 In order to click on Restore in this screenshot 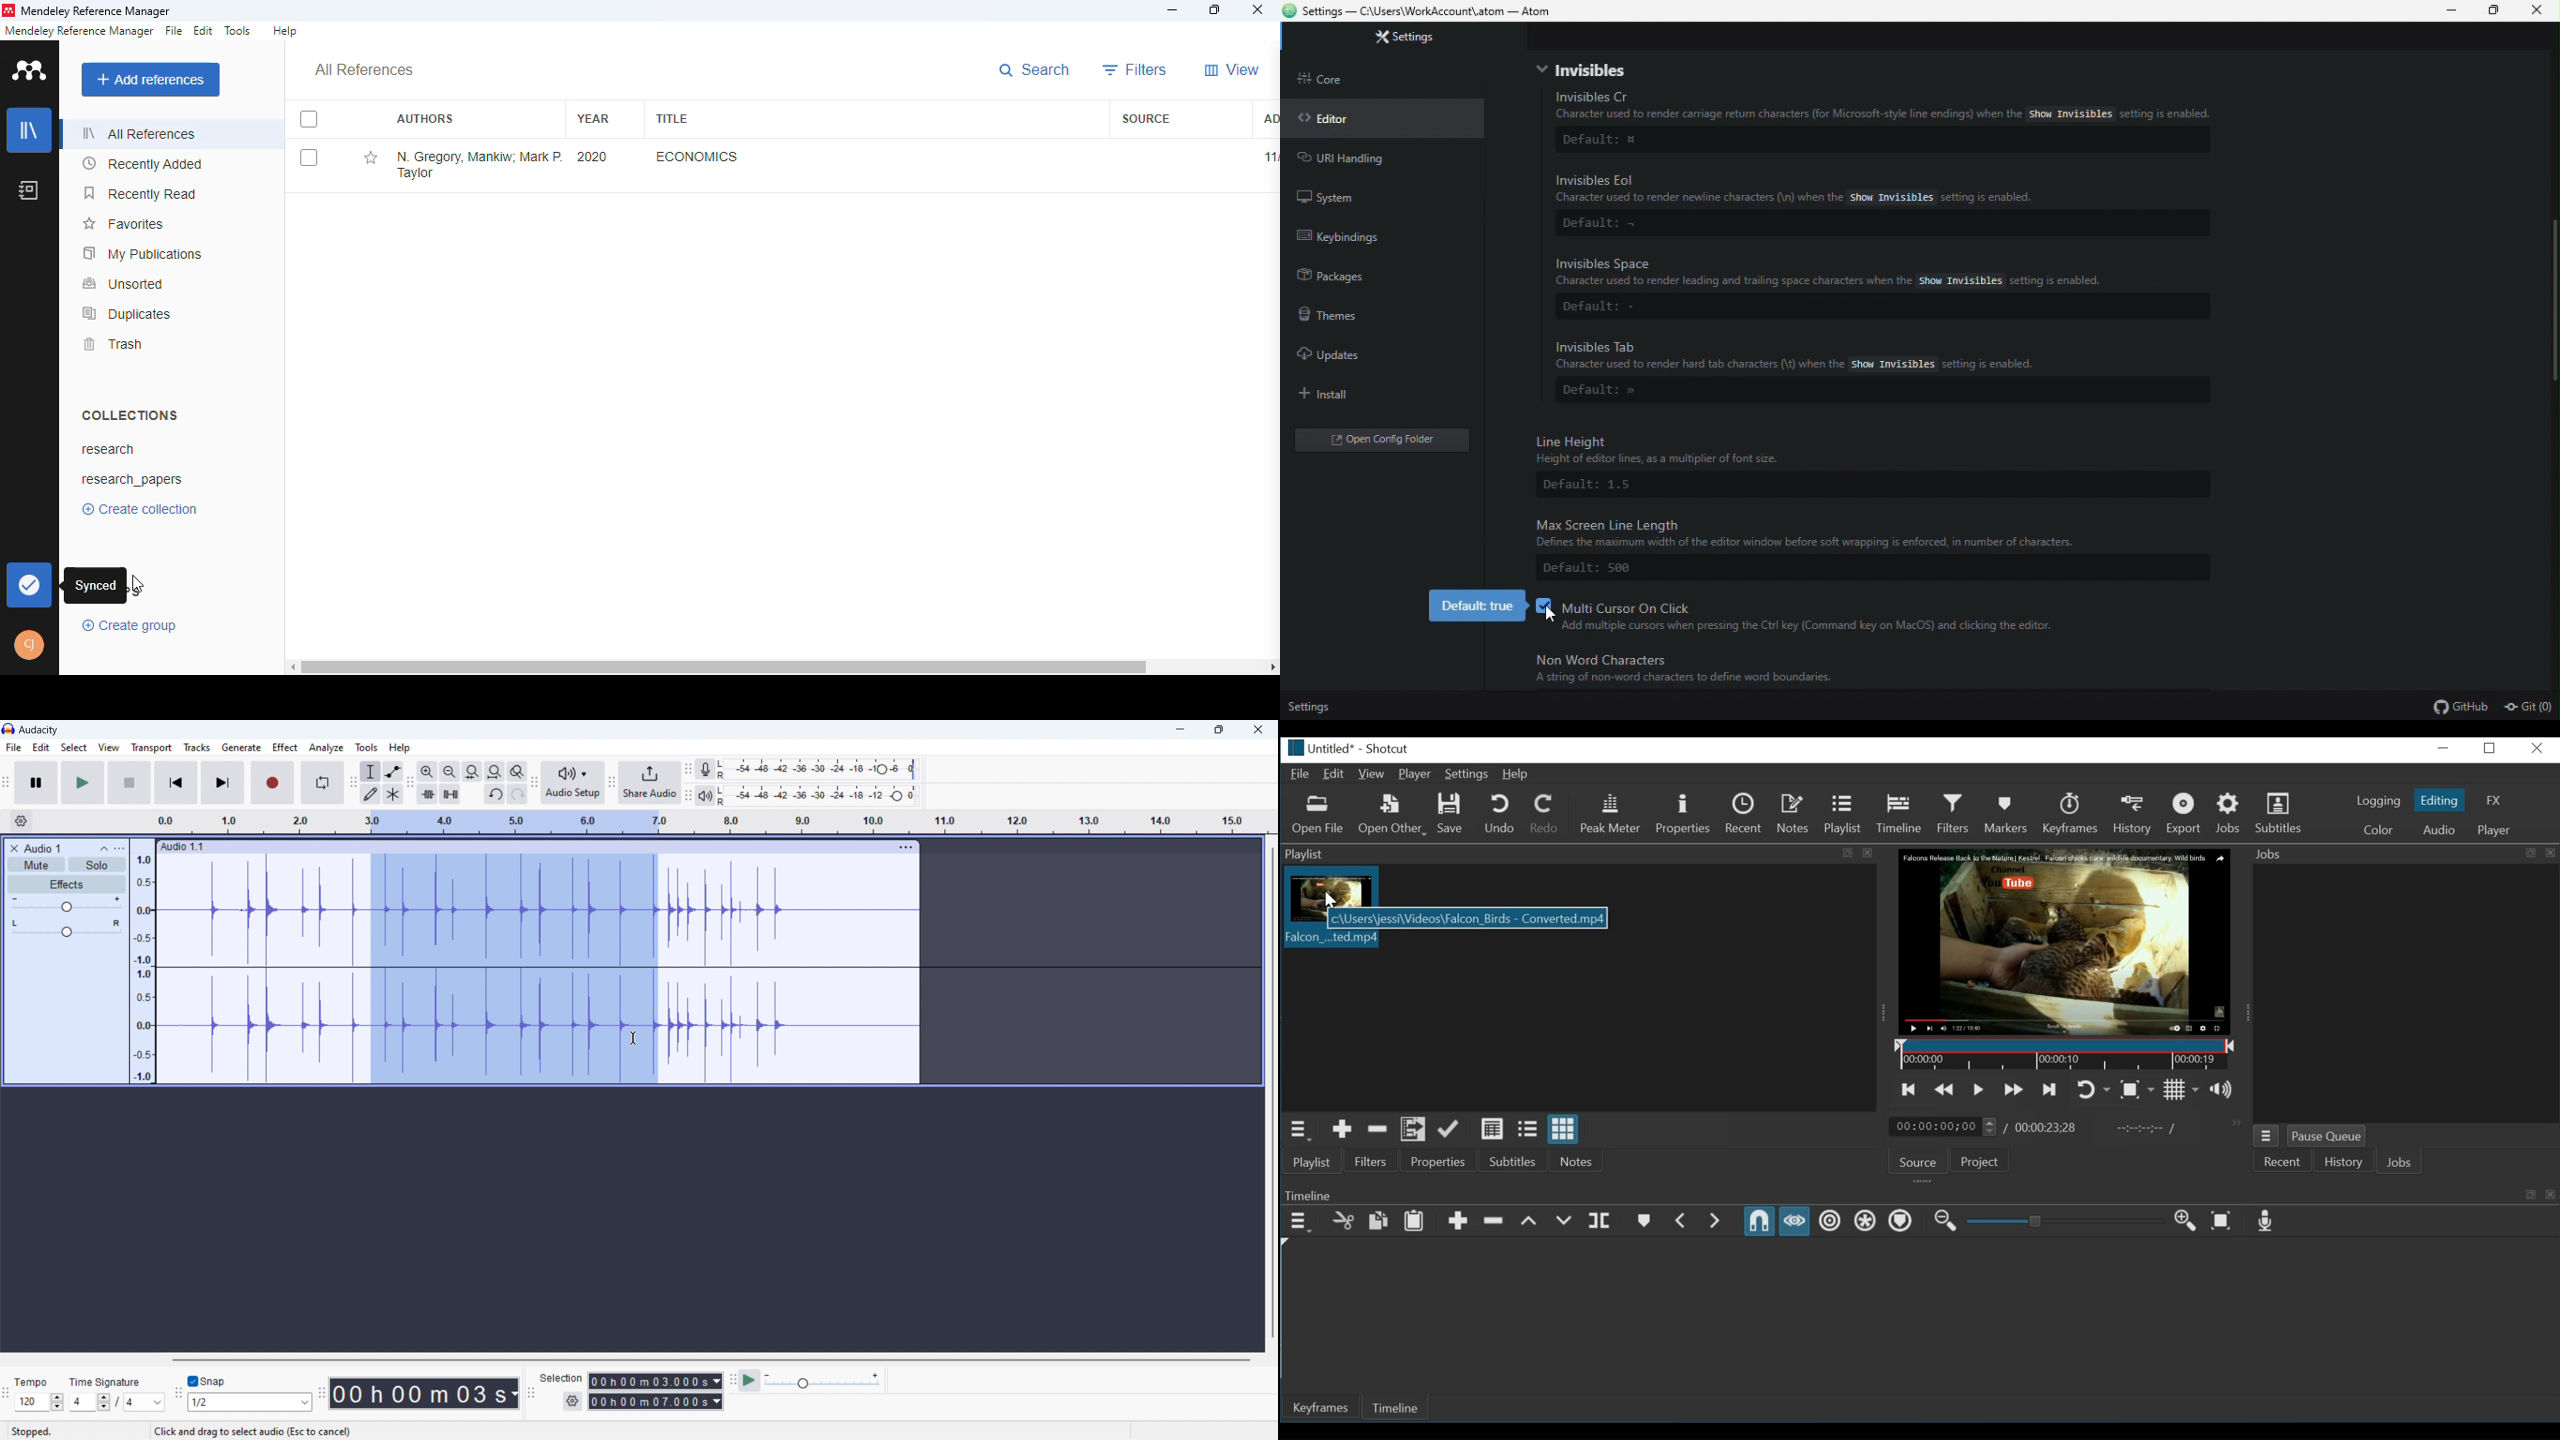, I will do `click(2491, 748)`.